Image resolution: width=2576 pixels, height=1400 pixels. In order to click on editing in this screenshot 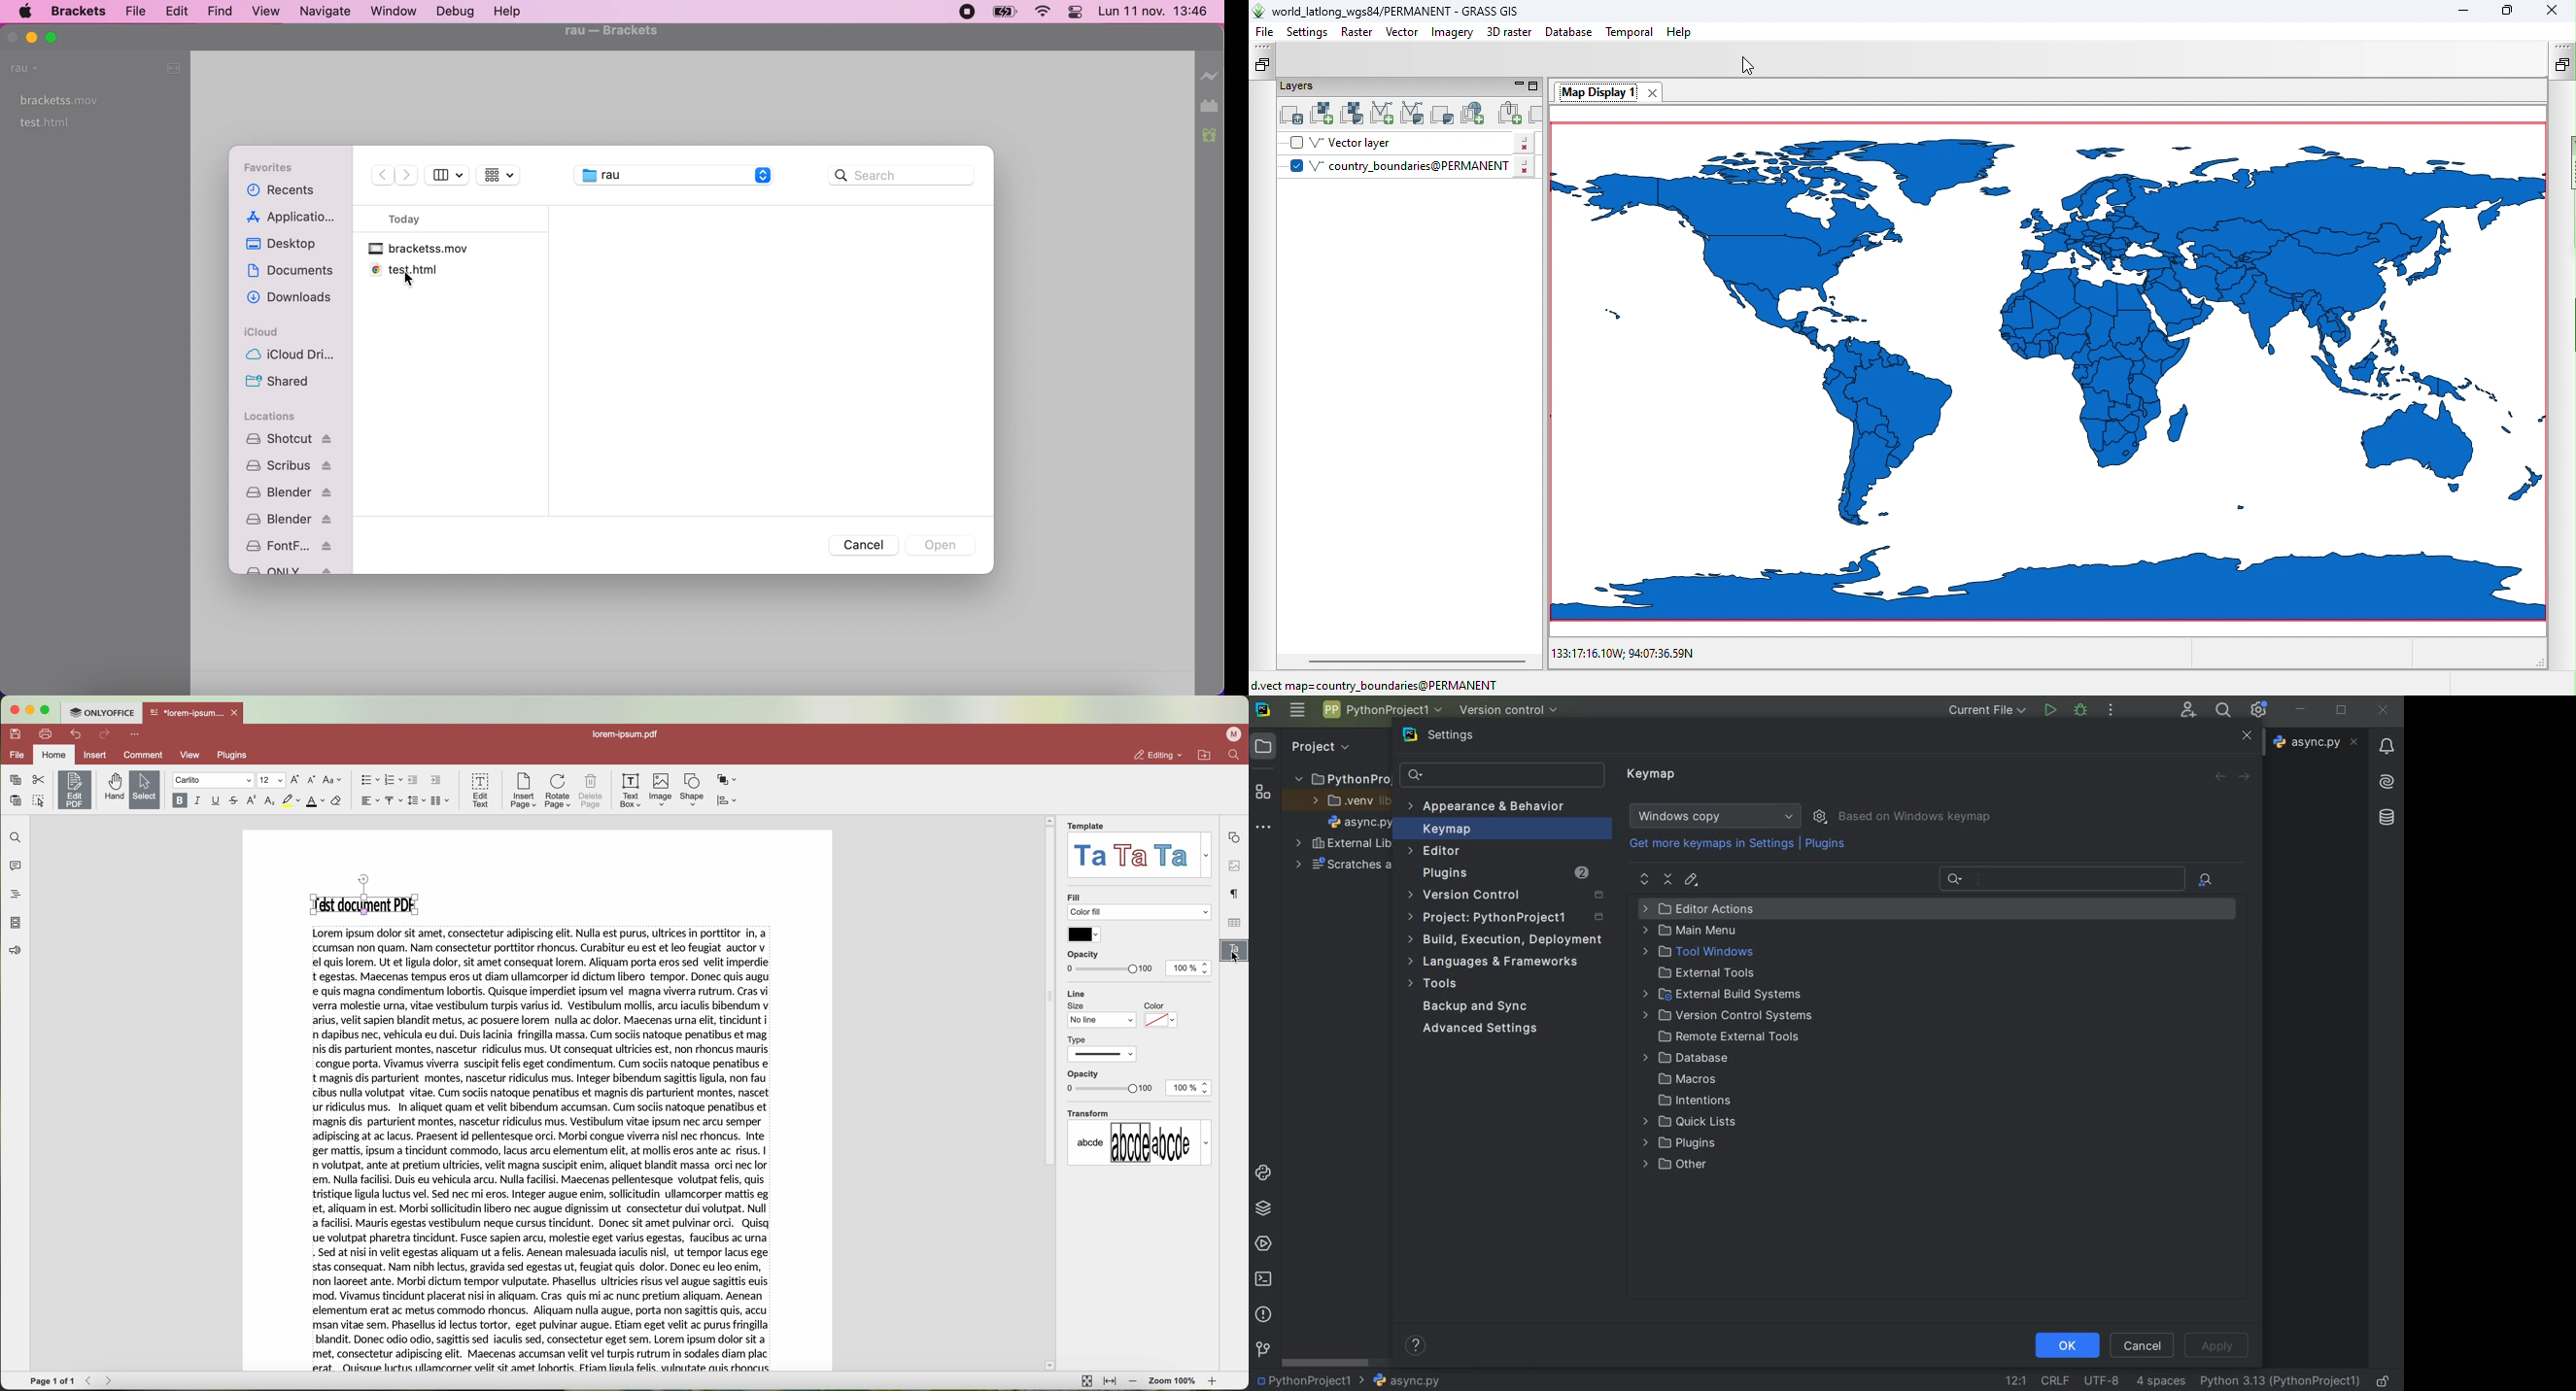, I will do `click(1158, 755)`.